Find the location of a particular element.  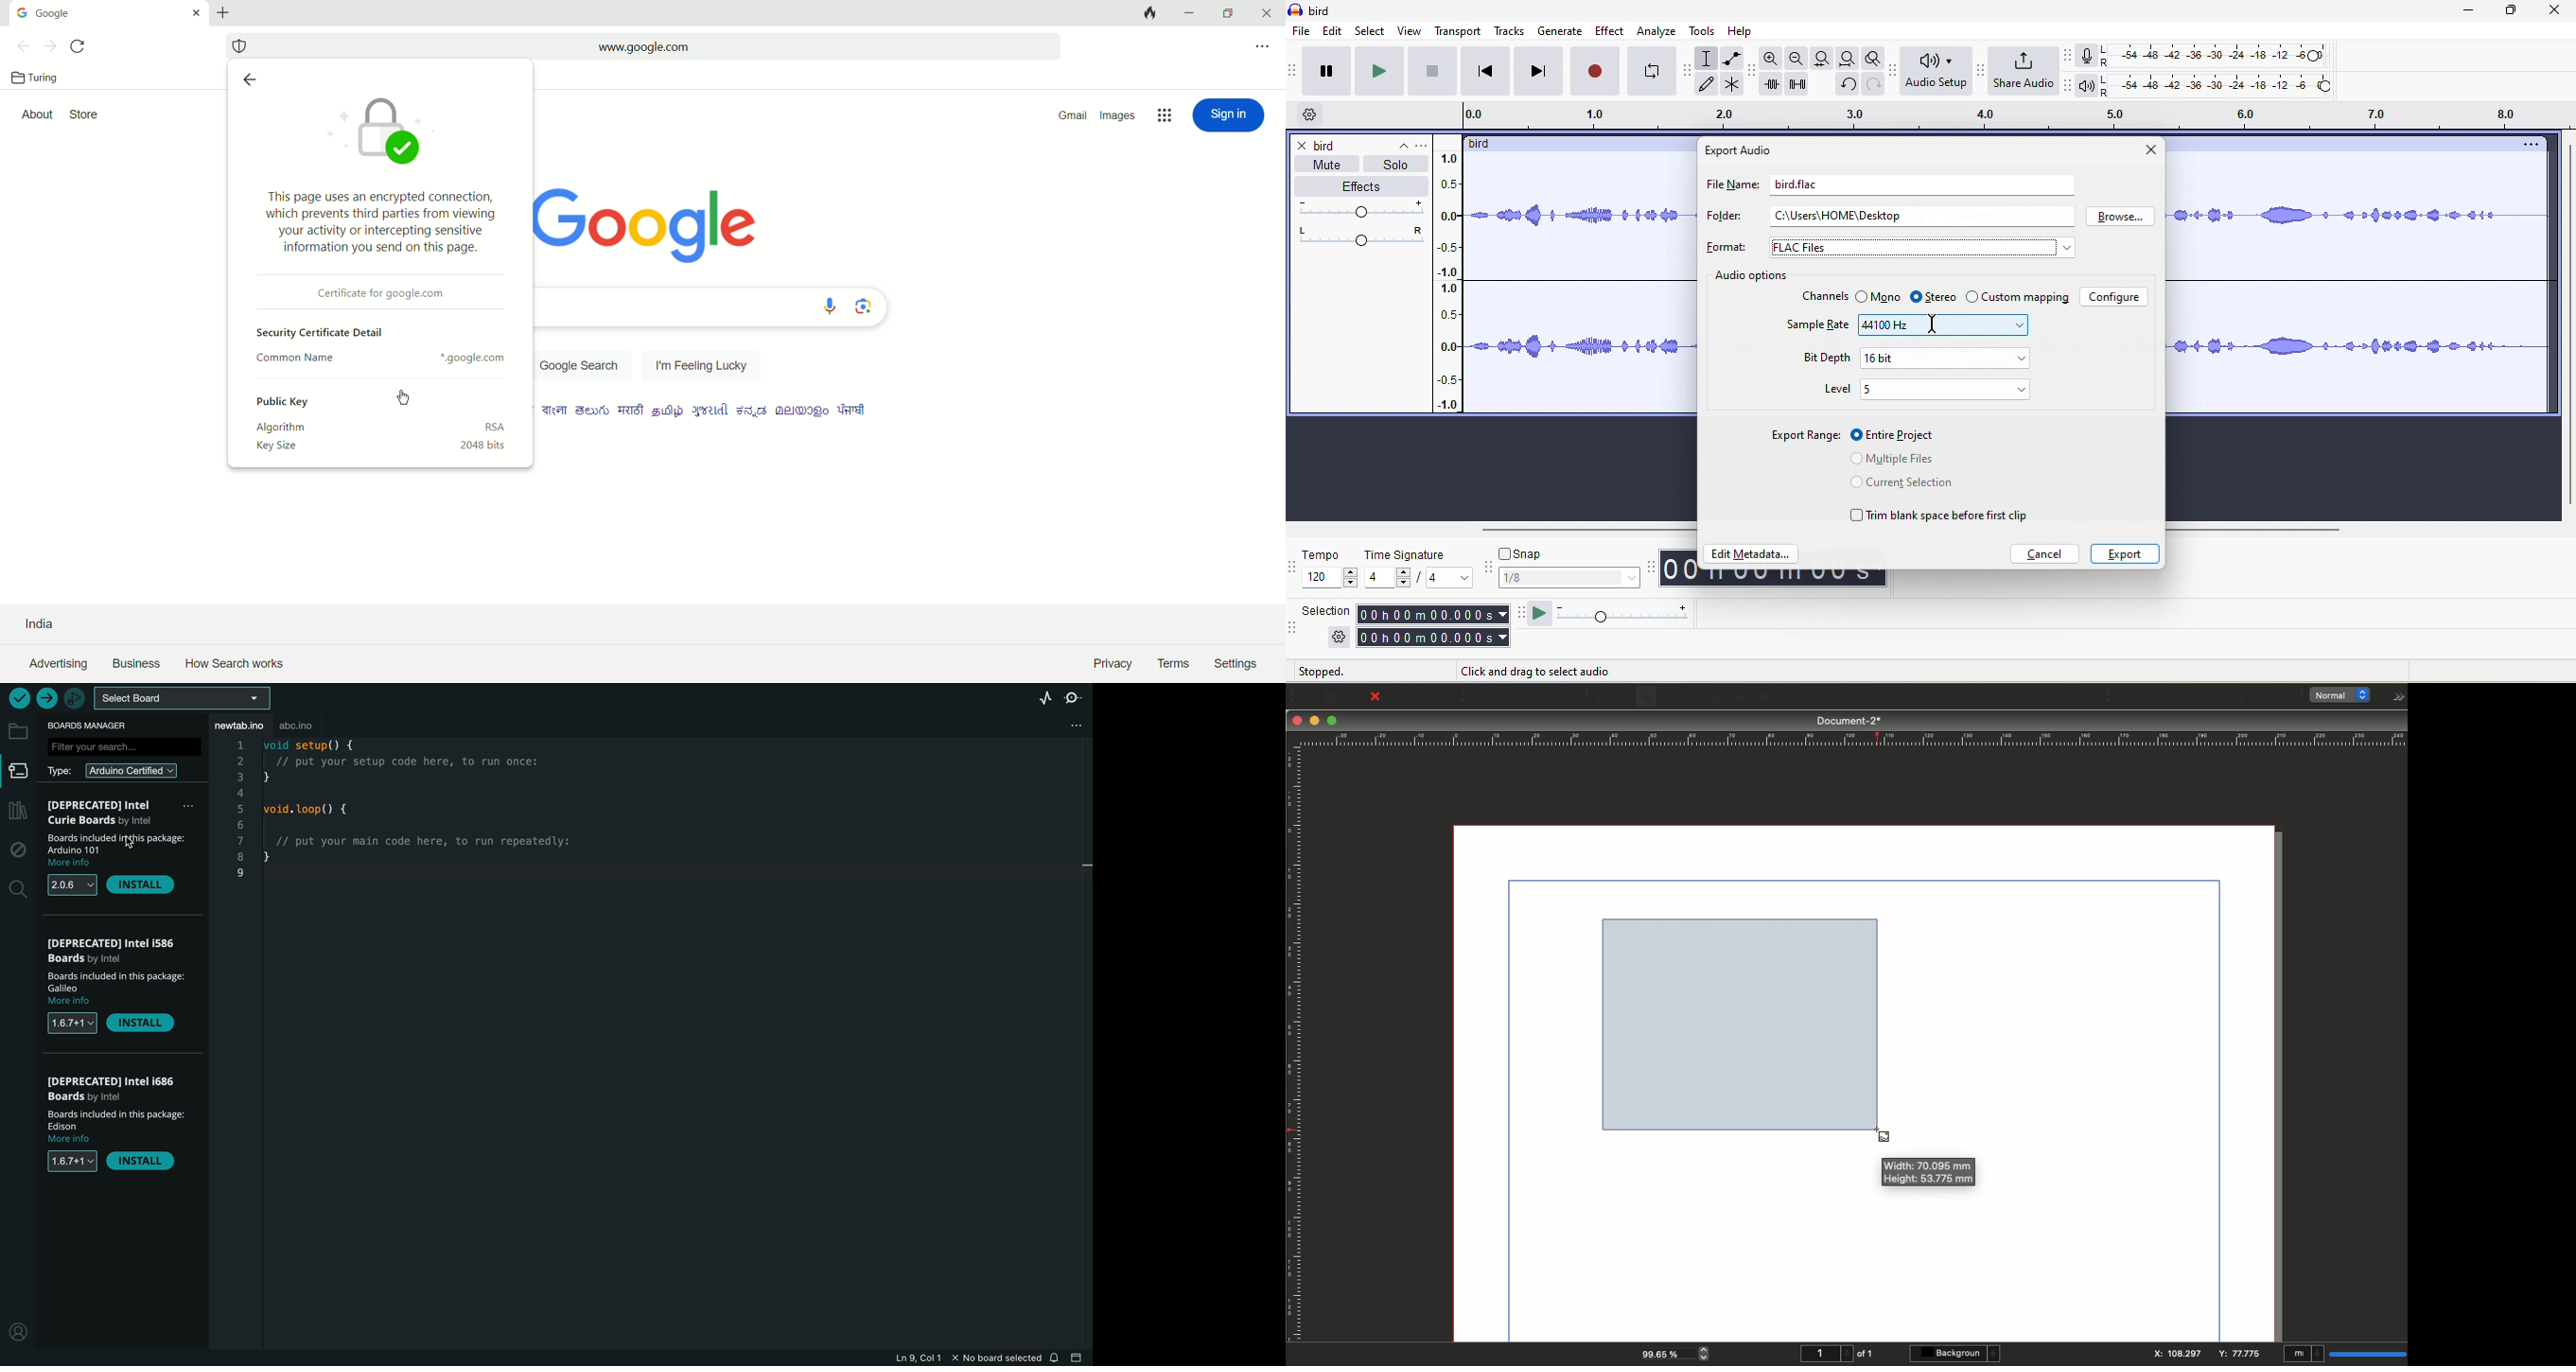

Undo is located at coordinates (1476, 697).